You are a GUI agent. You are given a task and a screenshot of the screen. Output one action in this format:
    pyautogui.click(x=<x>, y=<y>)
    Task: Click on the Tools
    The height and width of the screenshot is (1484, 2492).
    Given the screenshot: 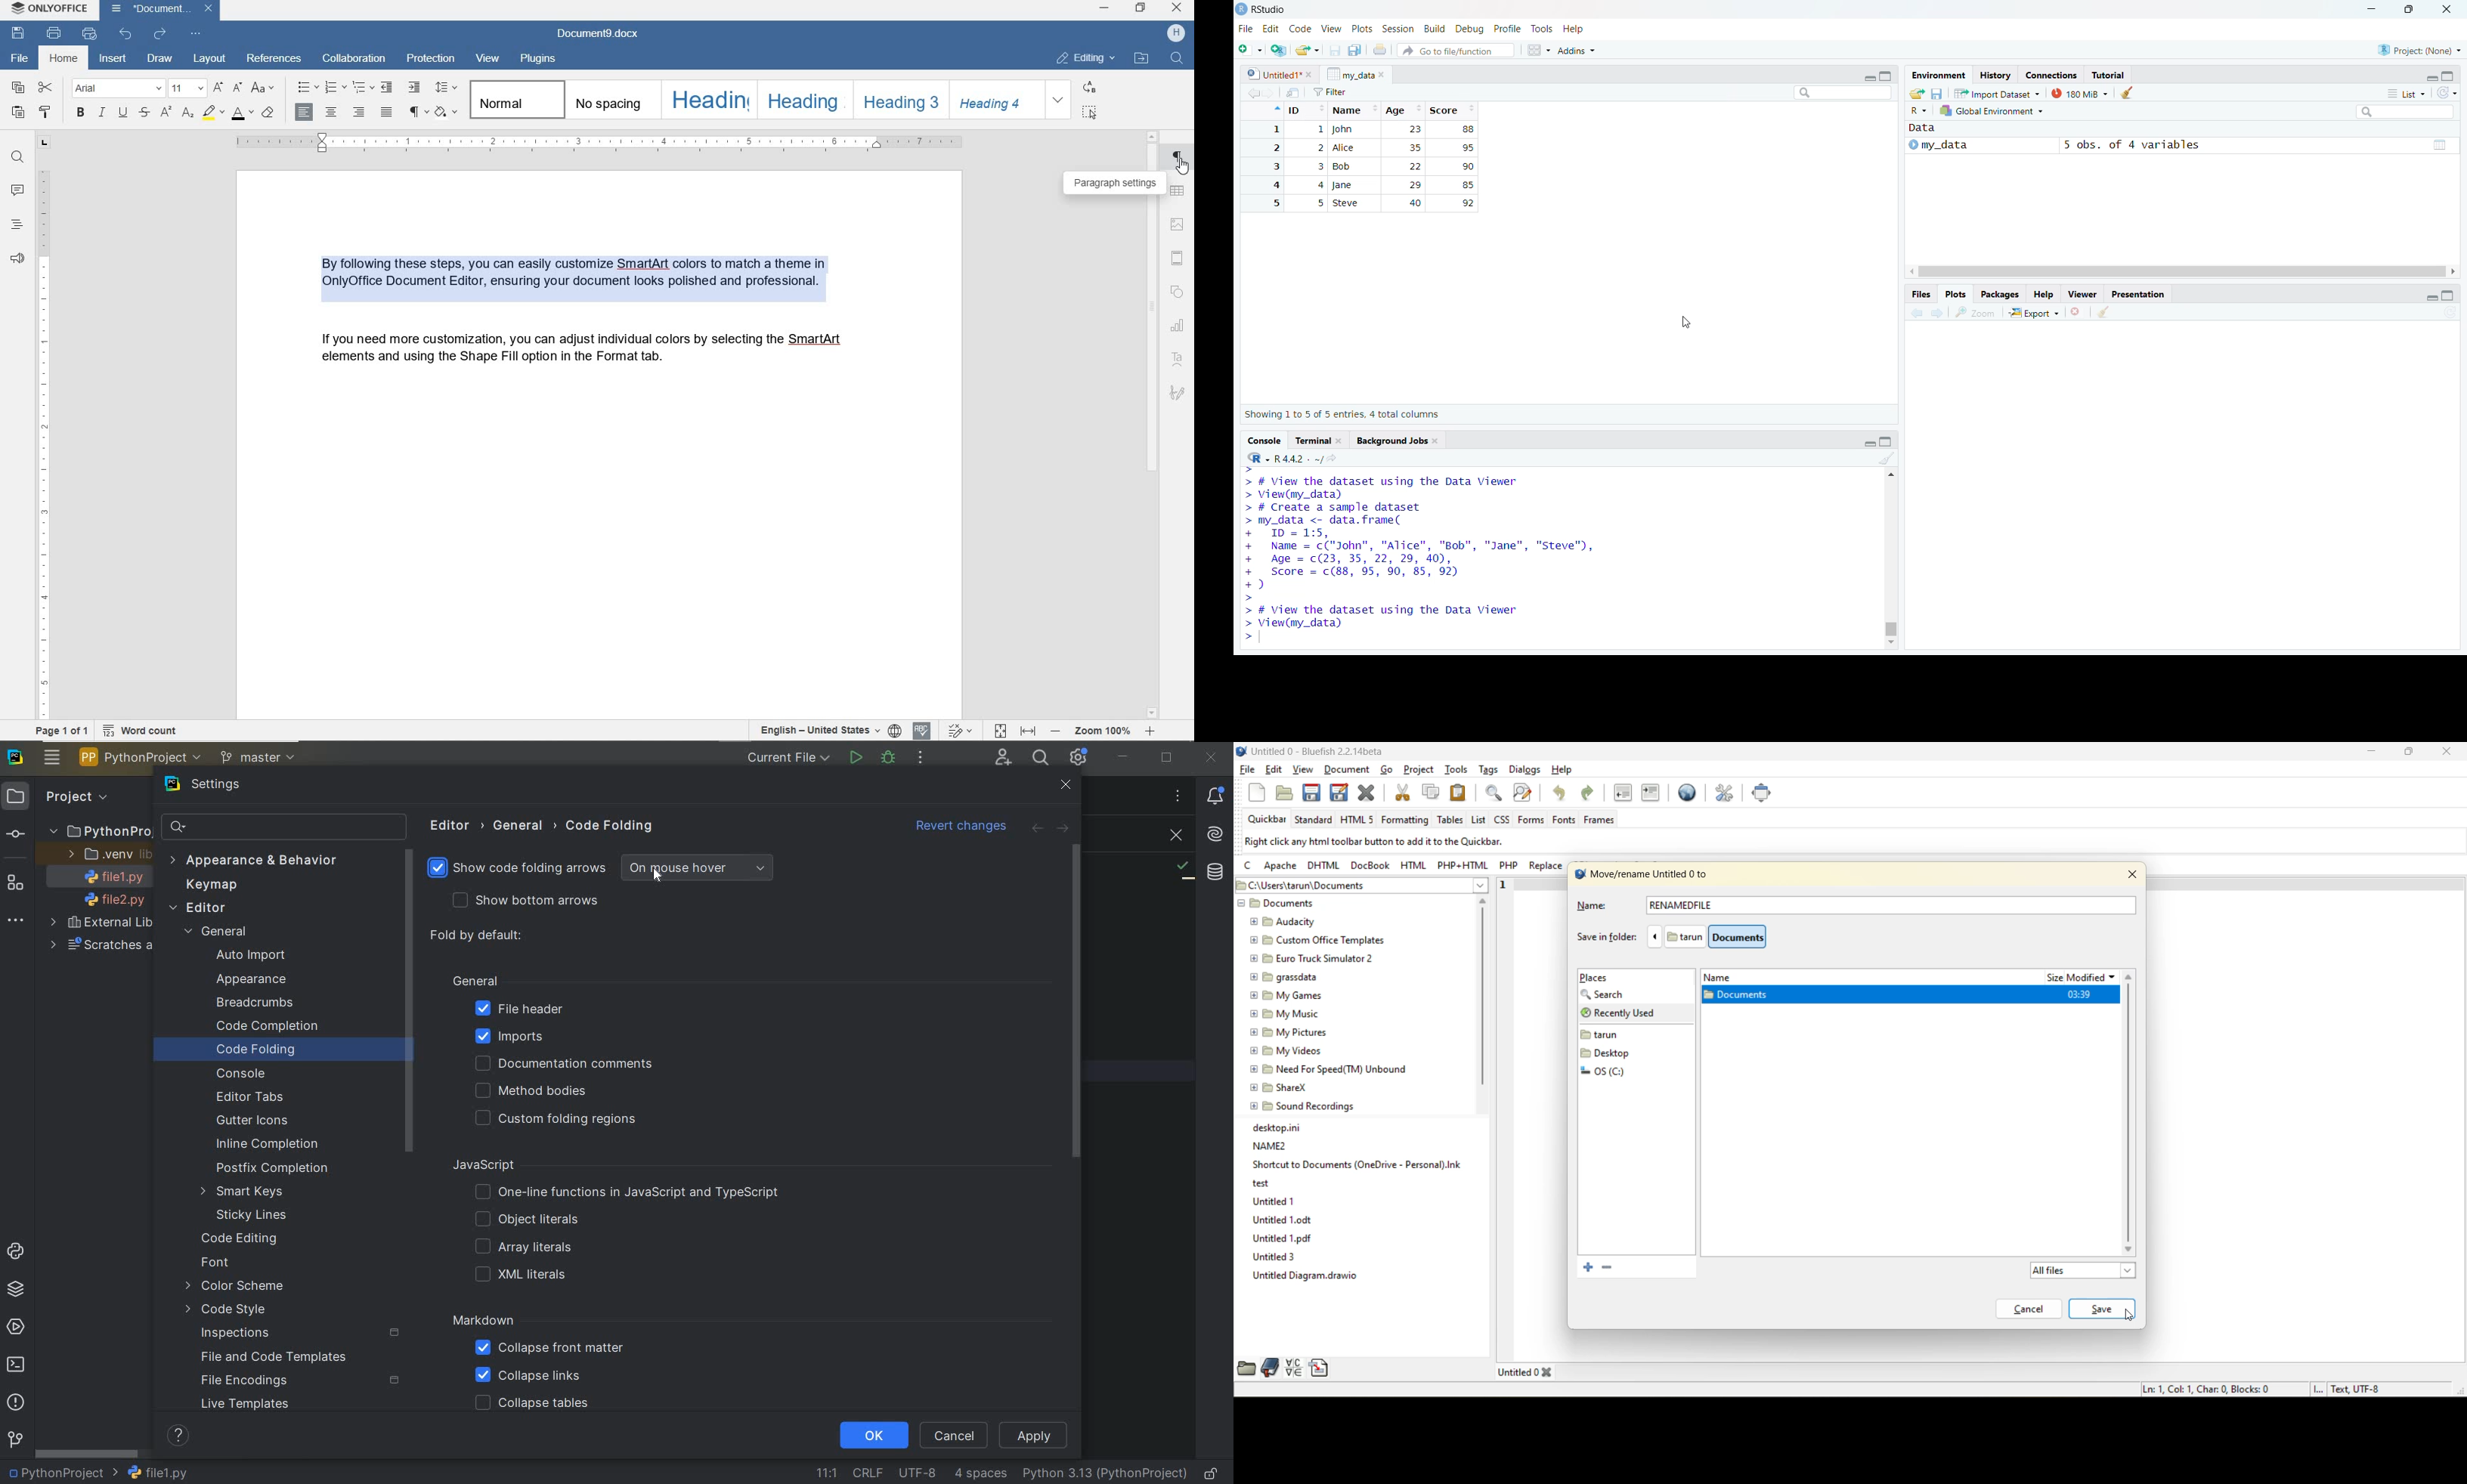 What is the action you would take?
    pyautogui.click(x=1543, y=28)
    